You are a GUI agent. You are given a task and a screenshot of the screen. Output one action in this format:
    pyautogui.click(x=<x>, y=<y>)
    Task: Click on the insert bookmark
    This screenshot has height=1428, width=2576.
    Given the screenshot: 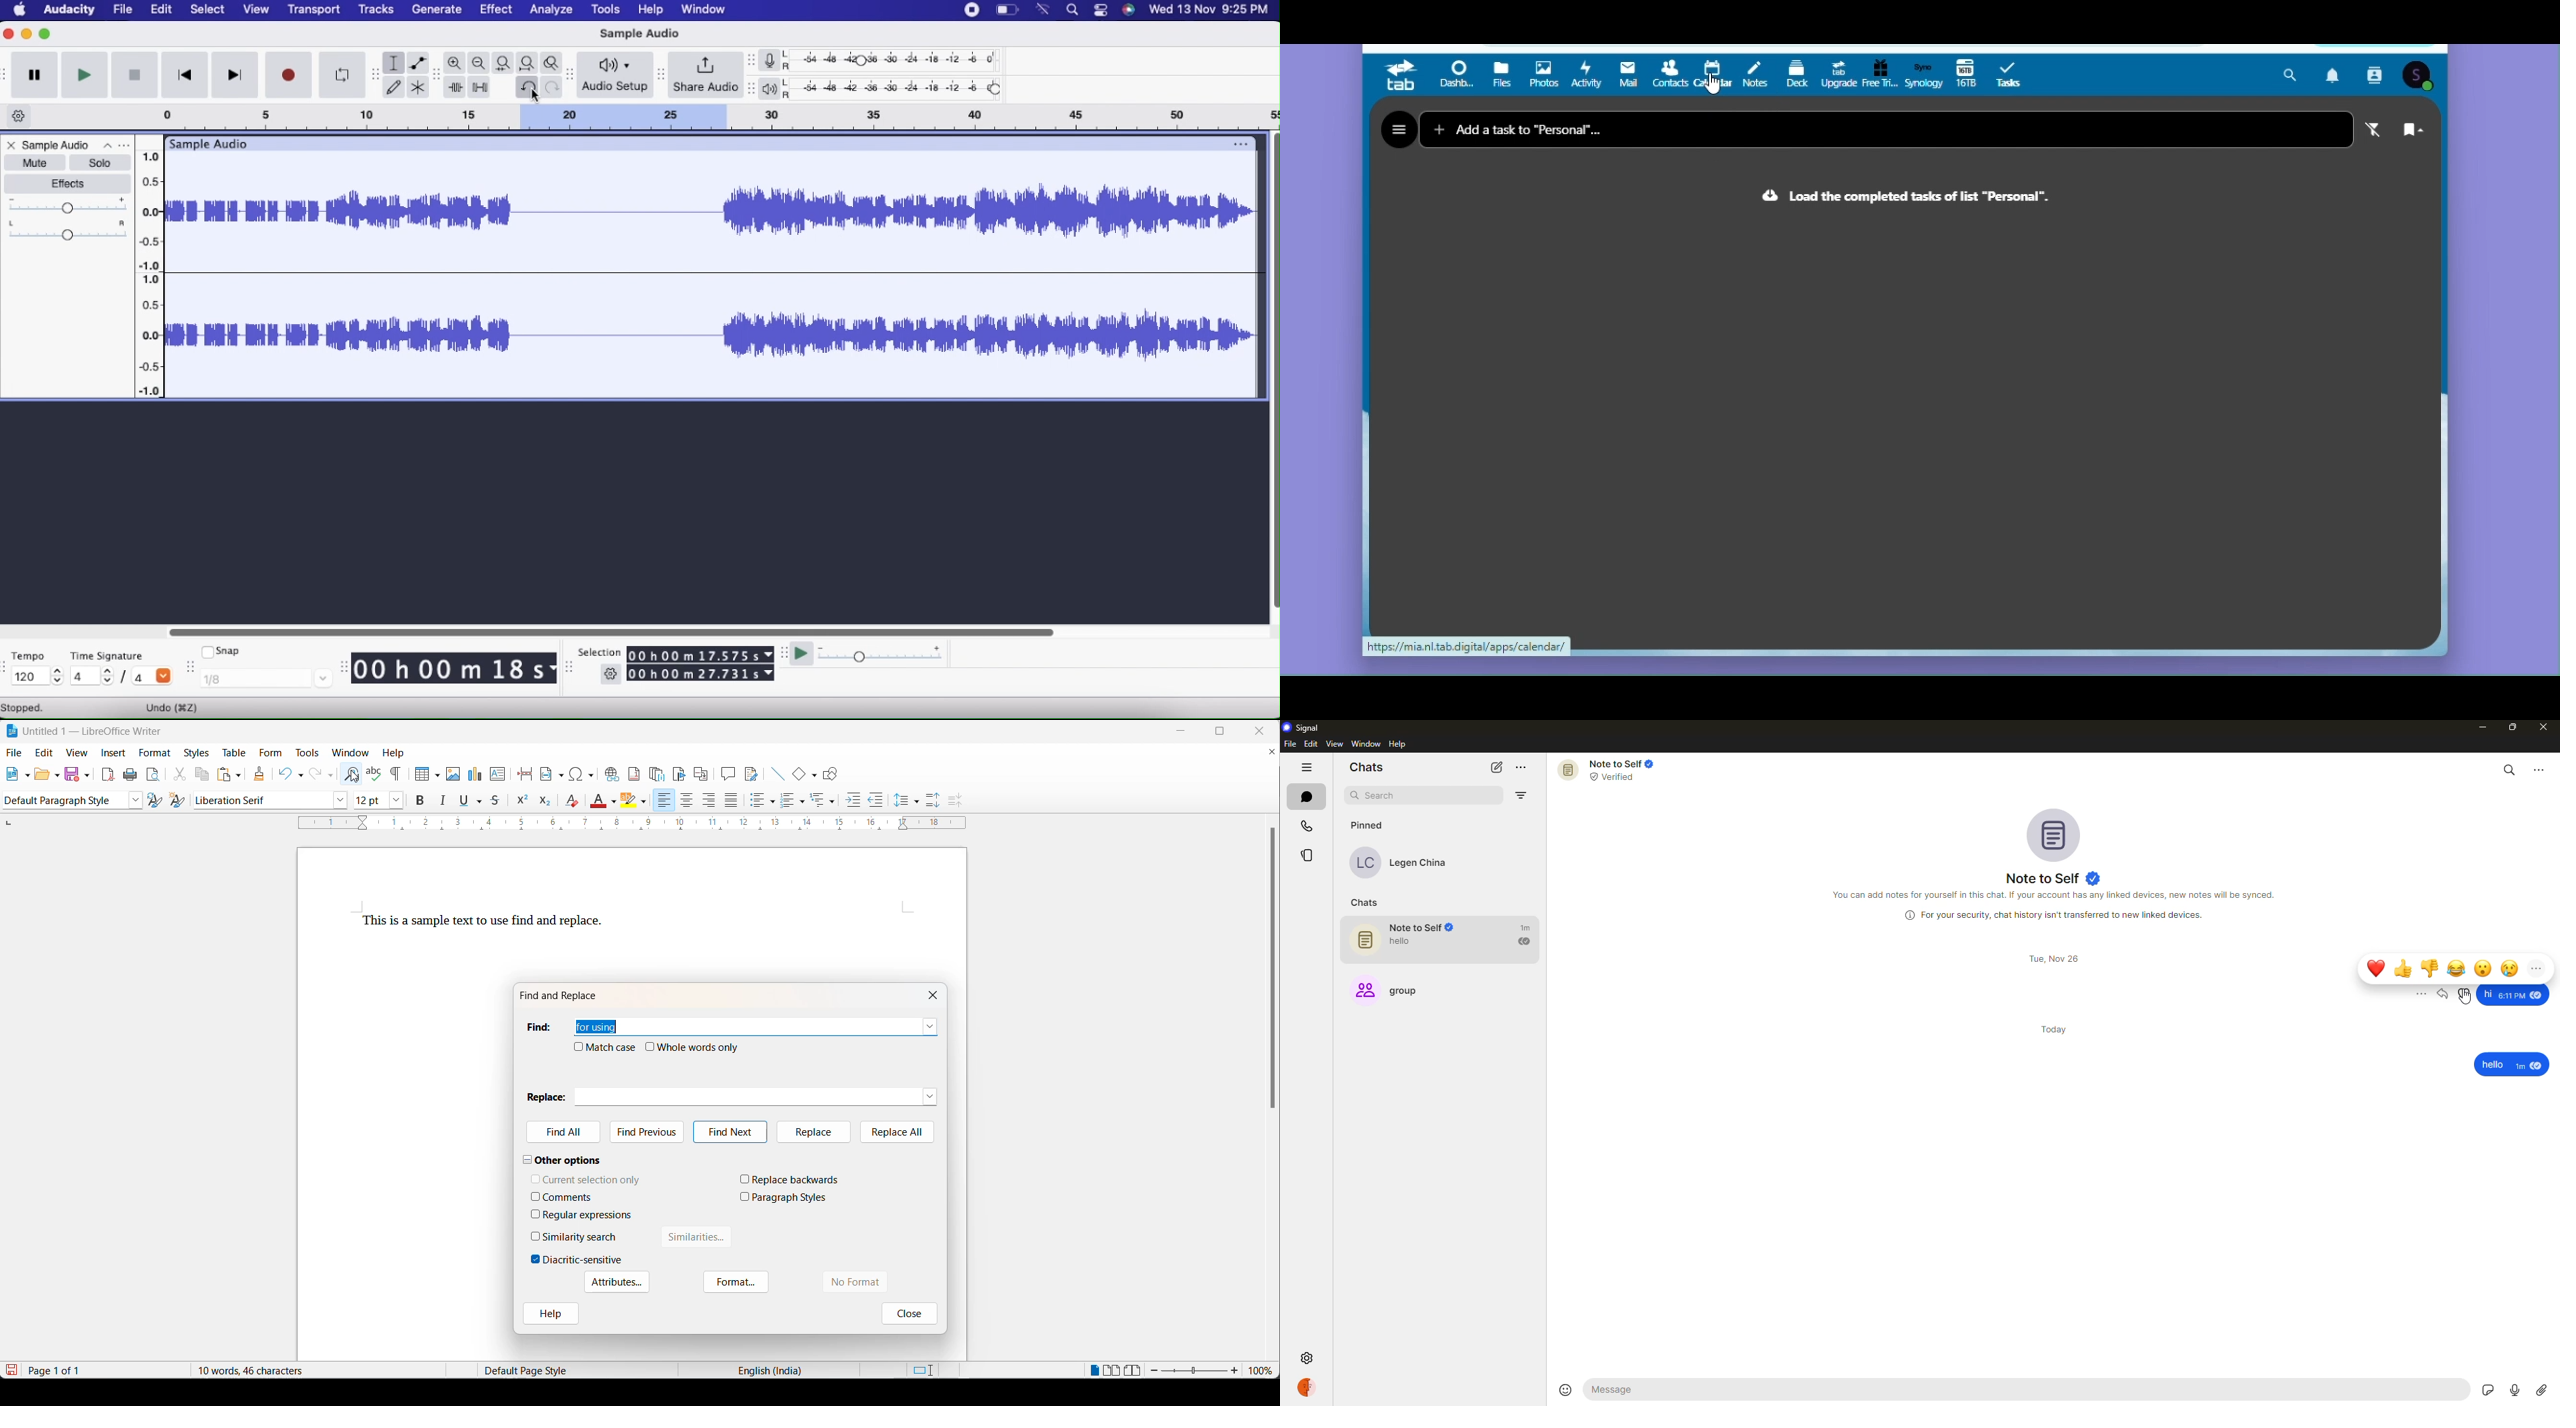 What is the action you would take?
    pyautogui.click(x=682, y=774)
    